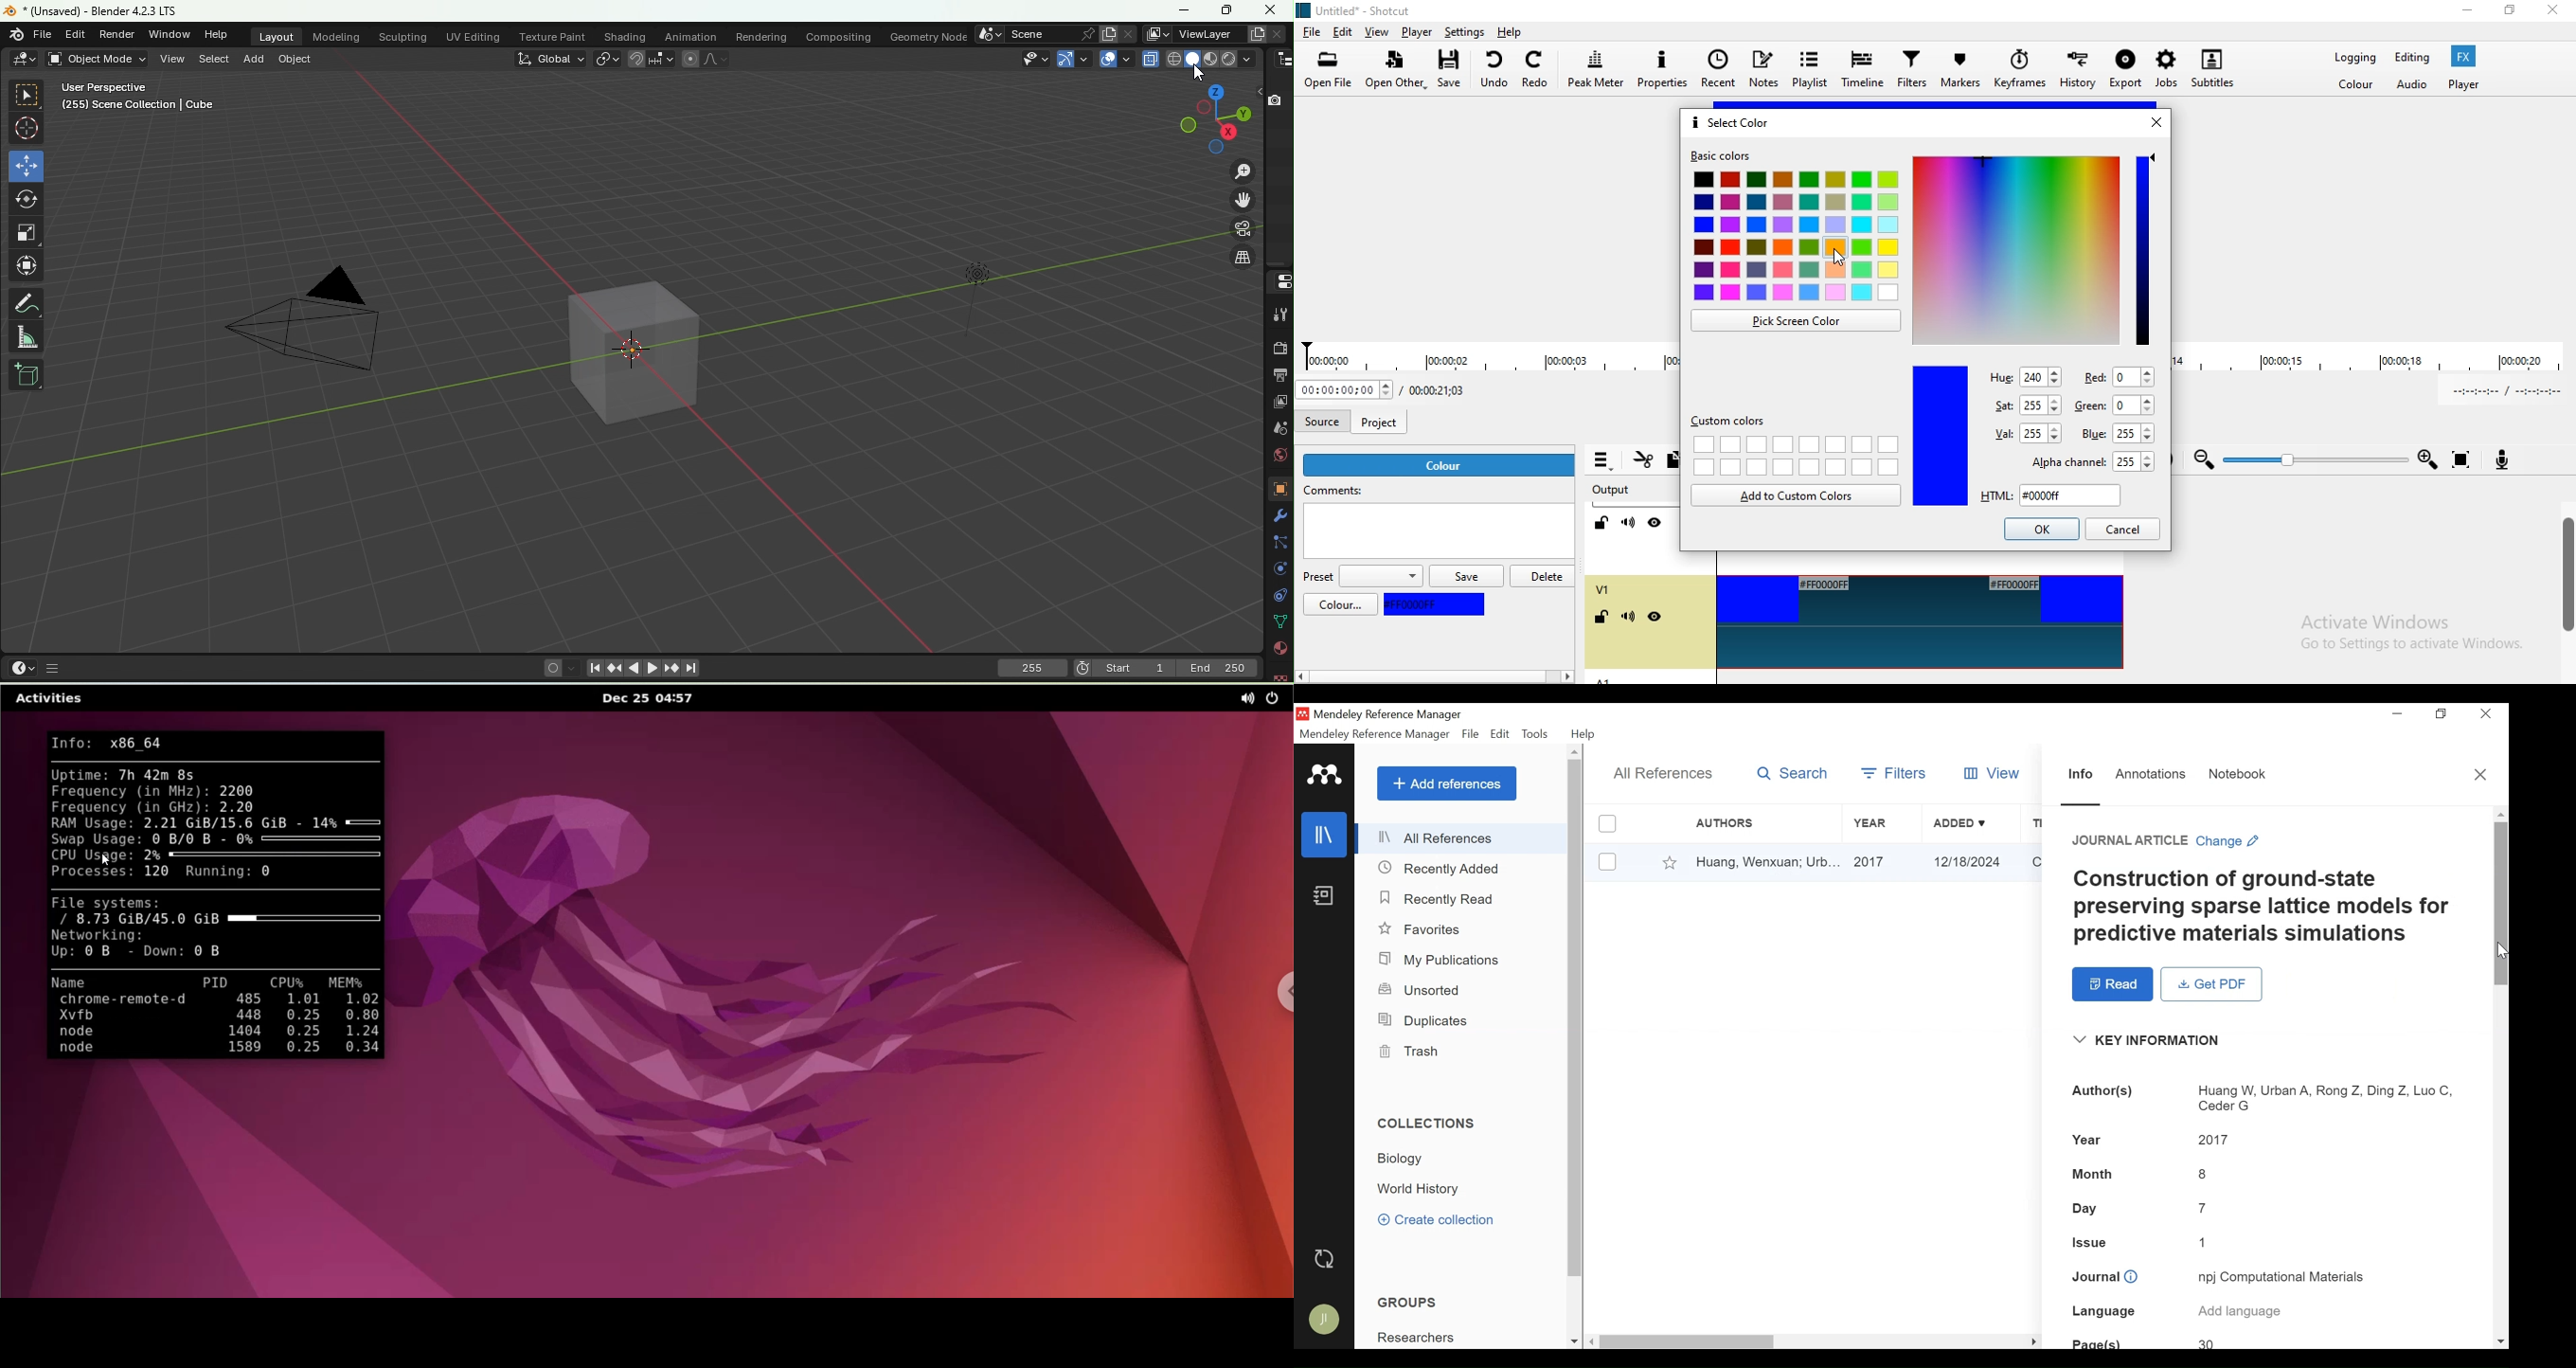  I want to click on Notes, so click(1763, 68).